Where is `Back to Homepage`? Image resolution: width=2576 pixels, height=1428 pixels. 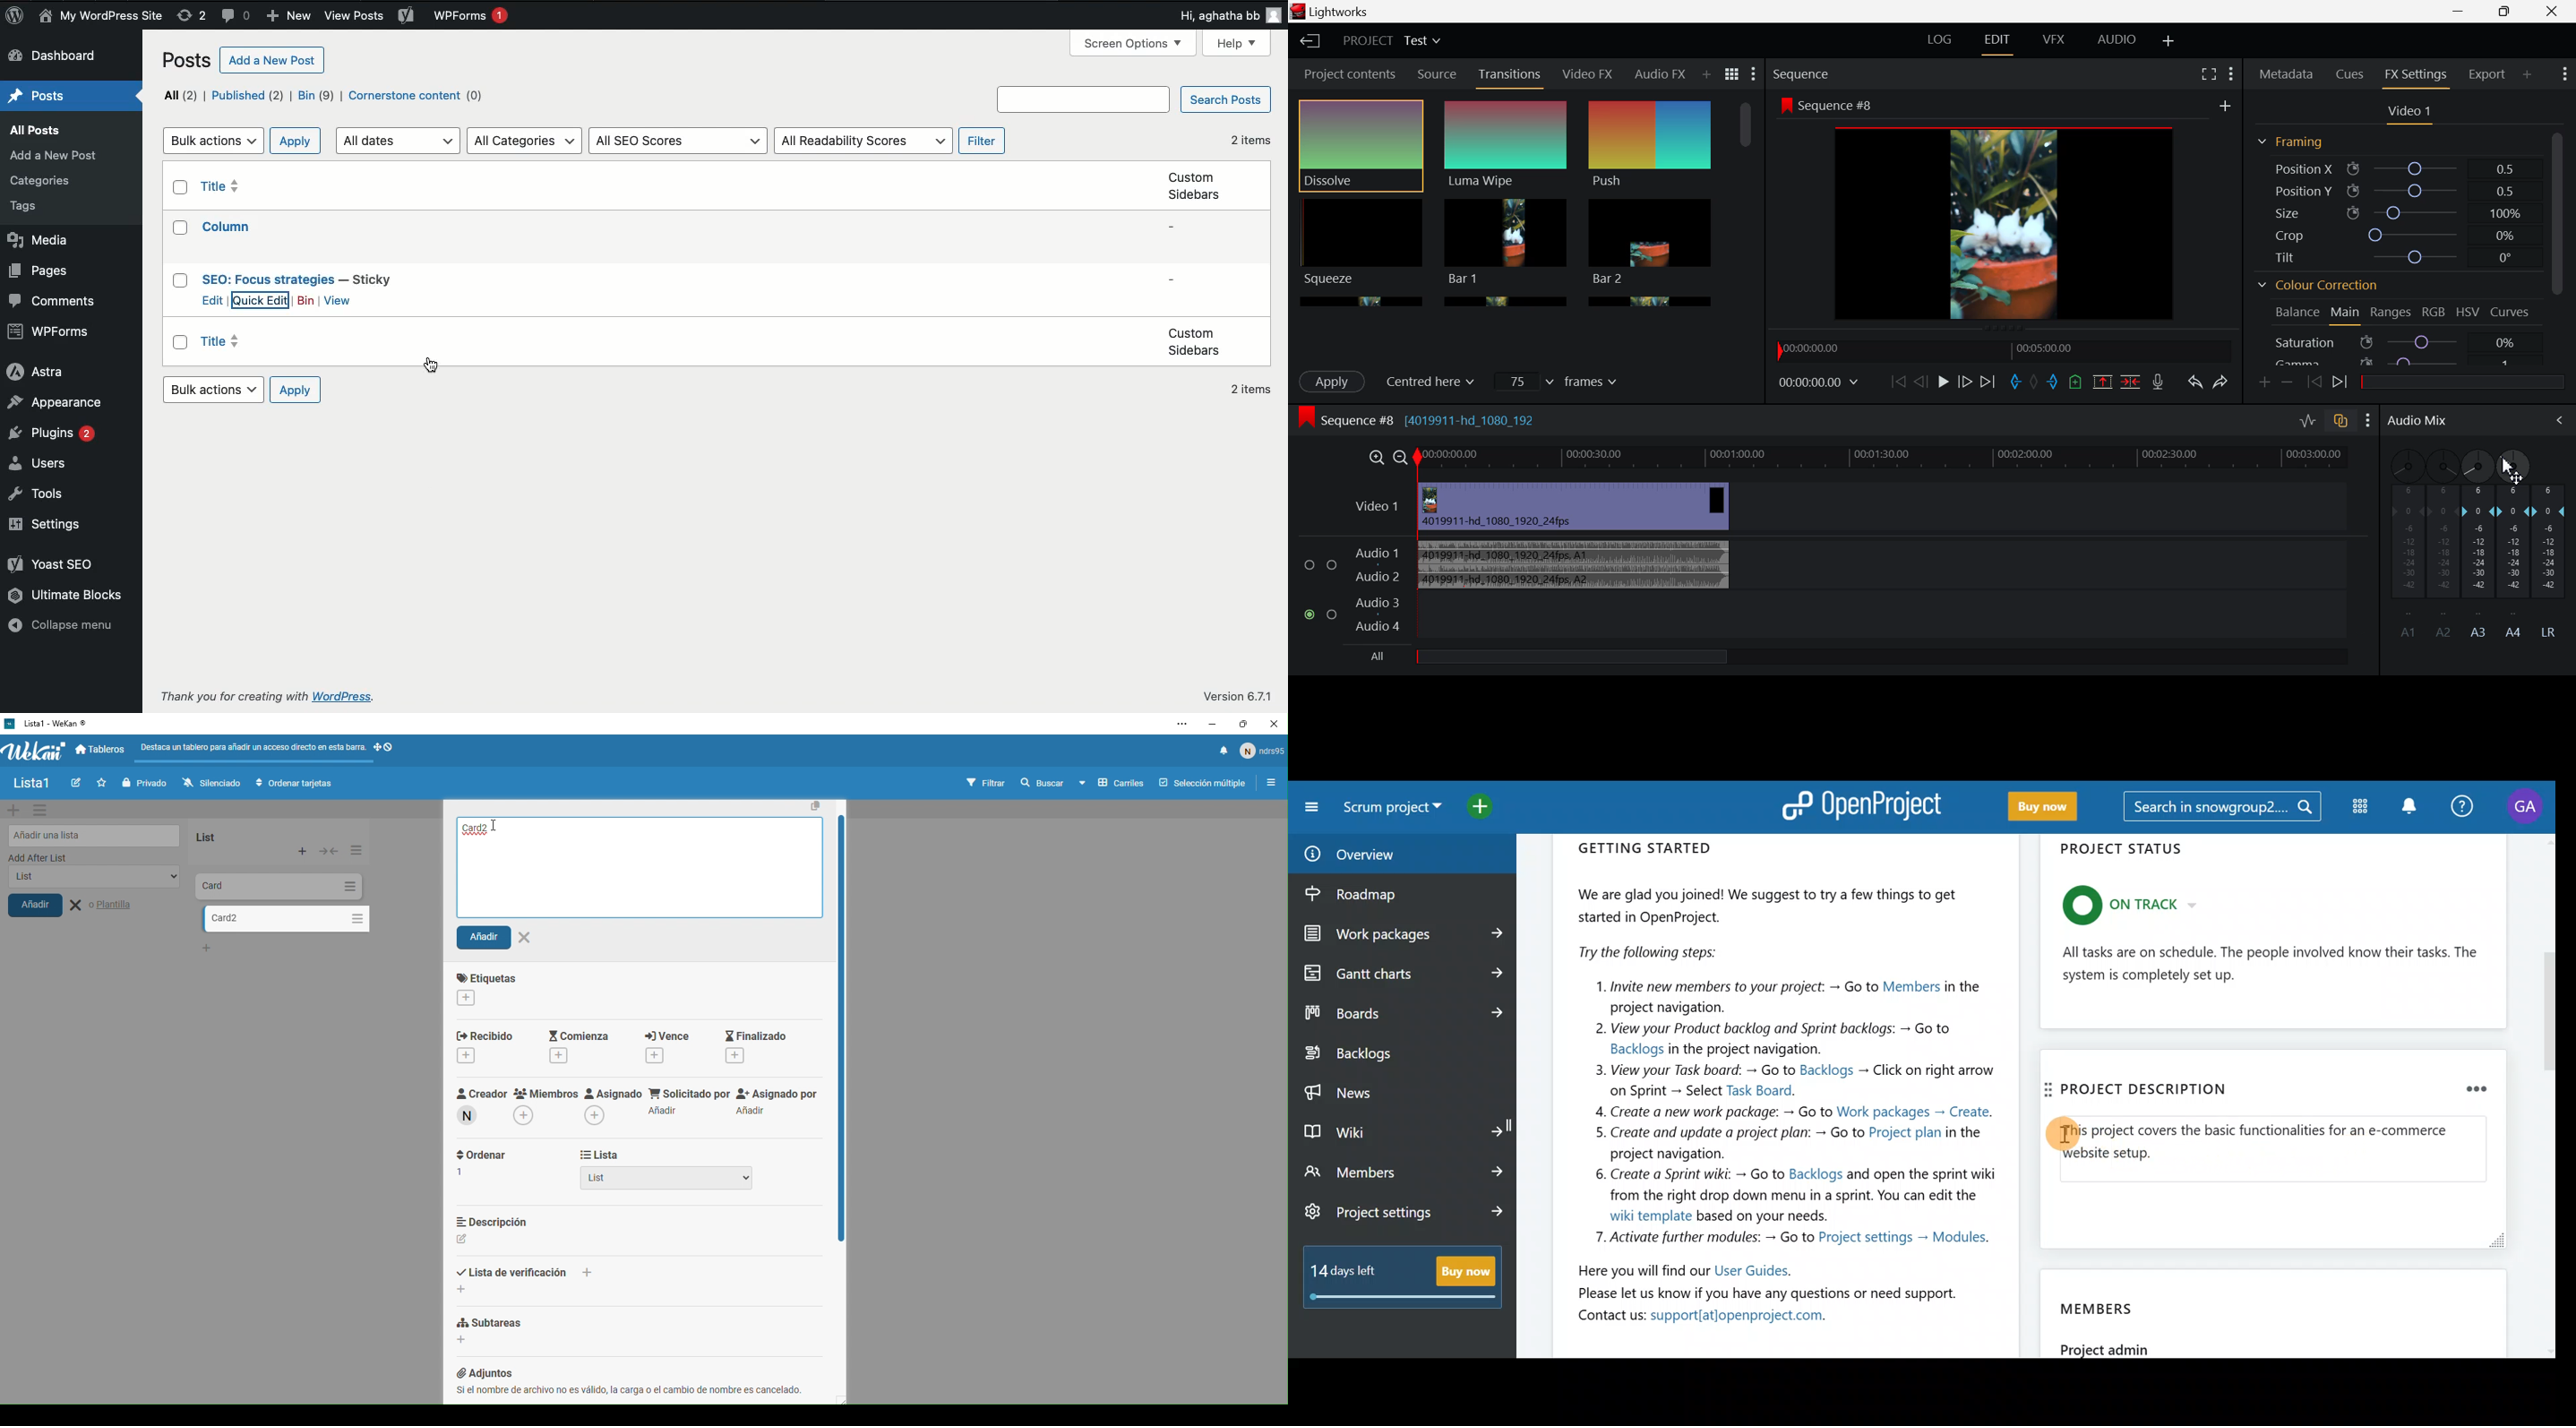 Back to Homepage is located at coordinates (1307, 39).